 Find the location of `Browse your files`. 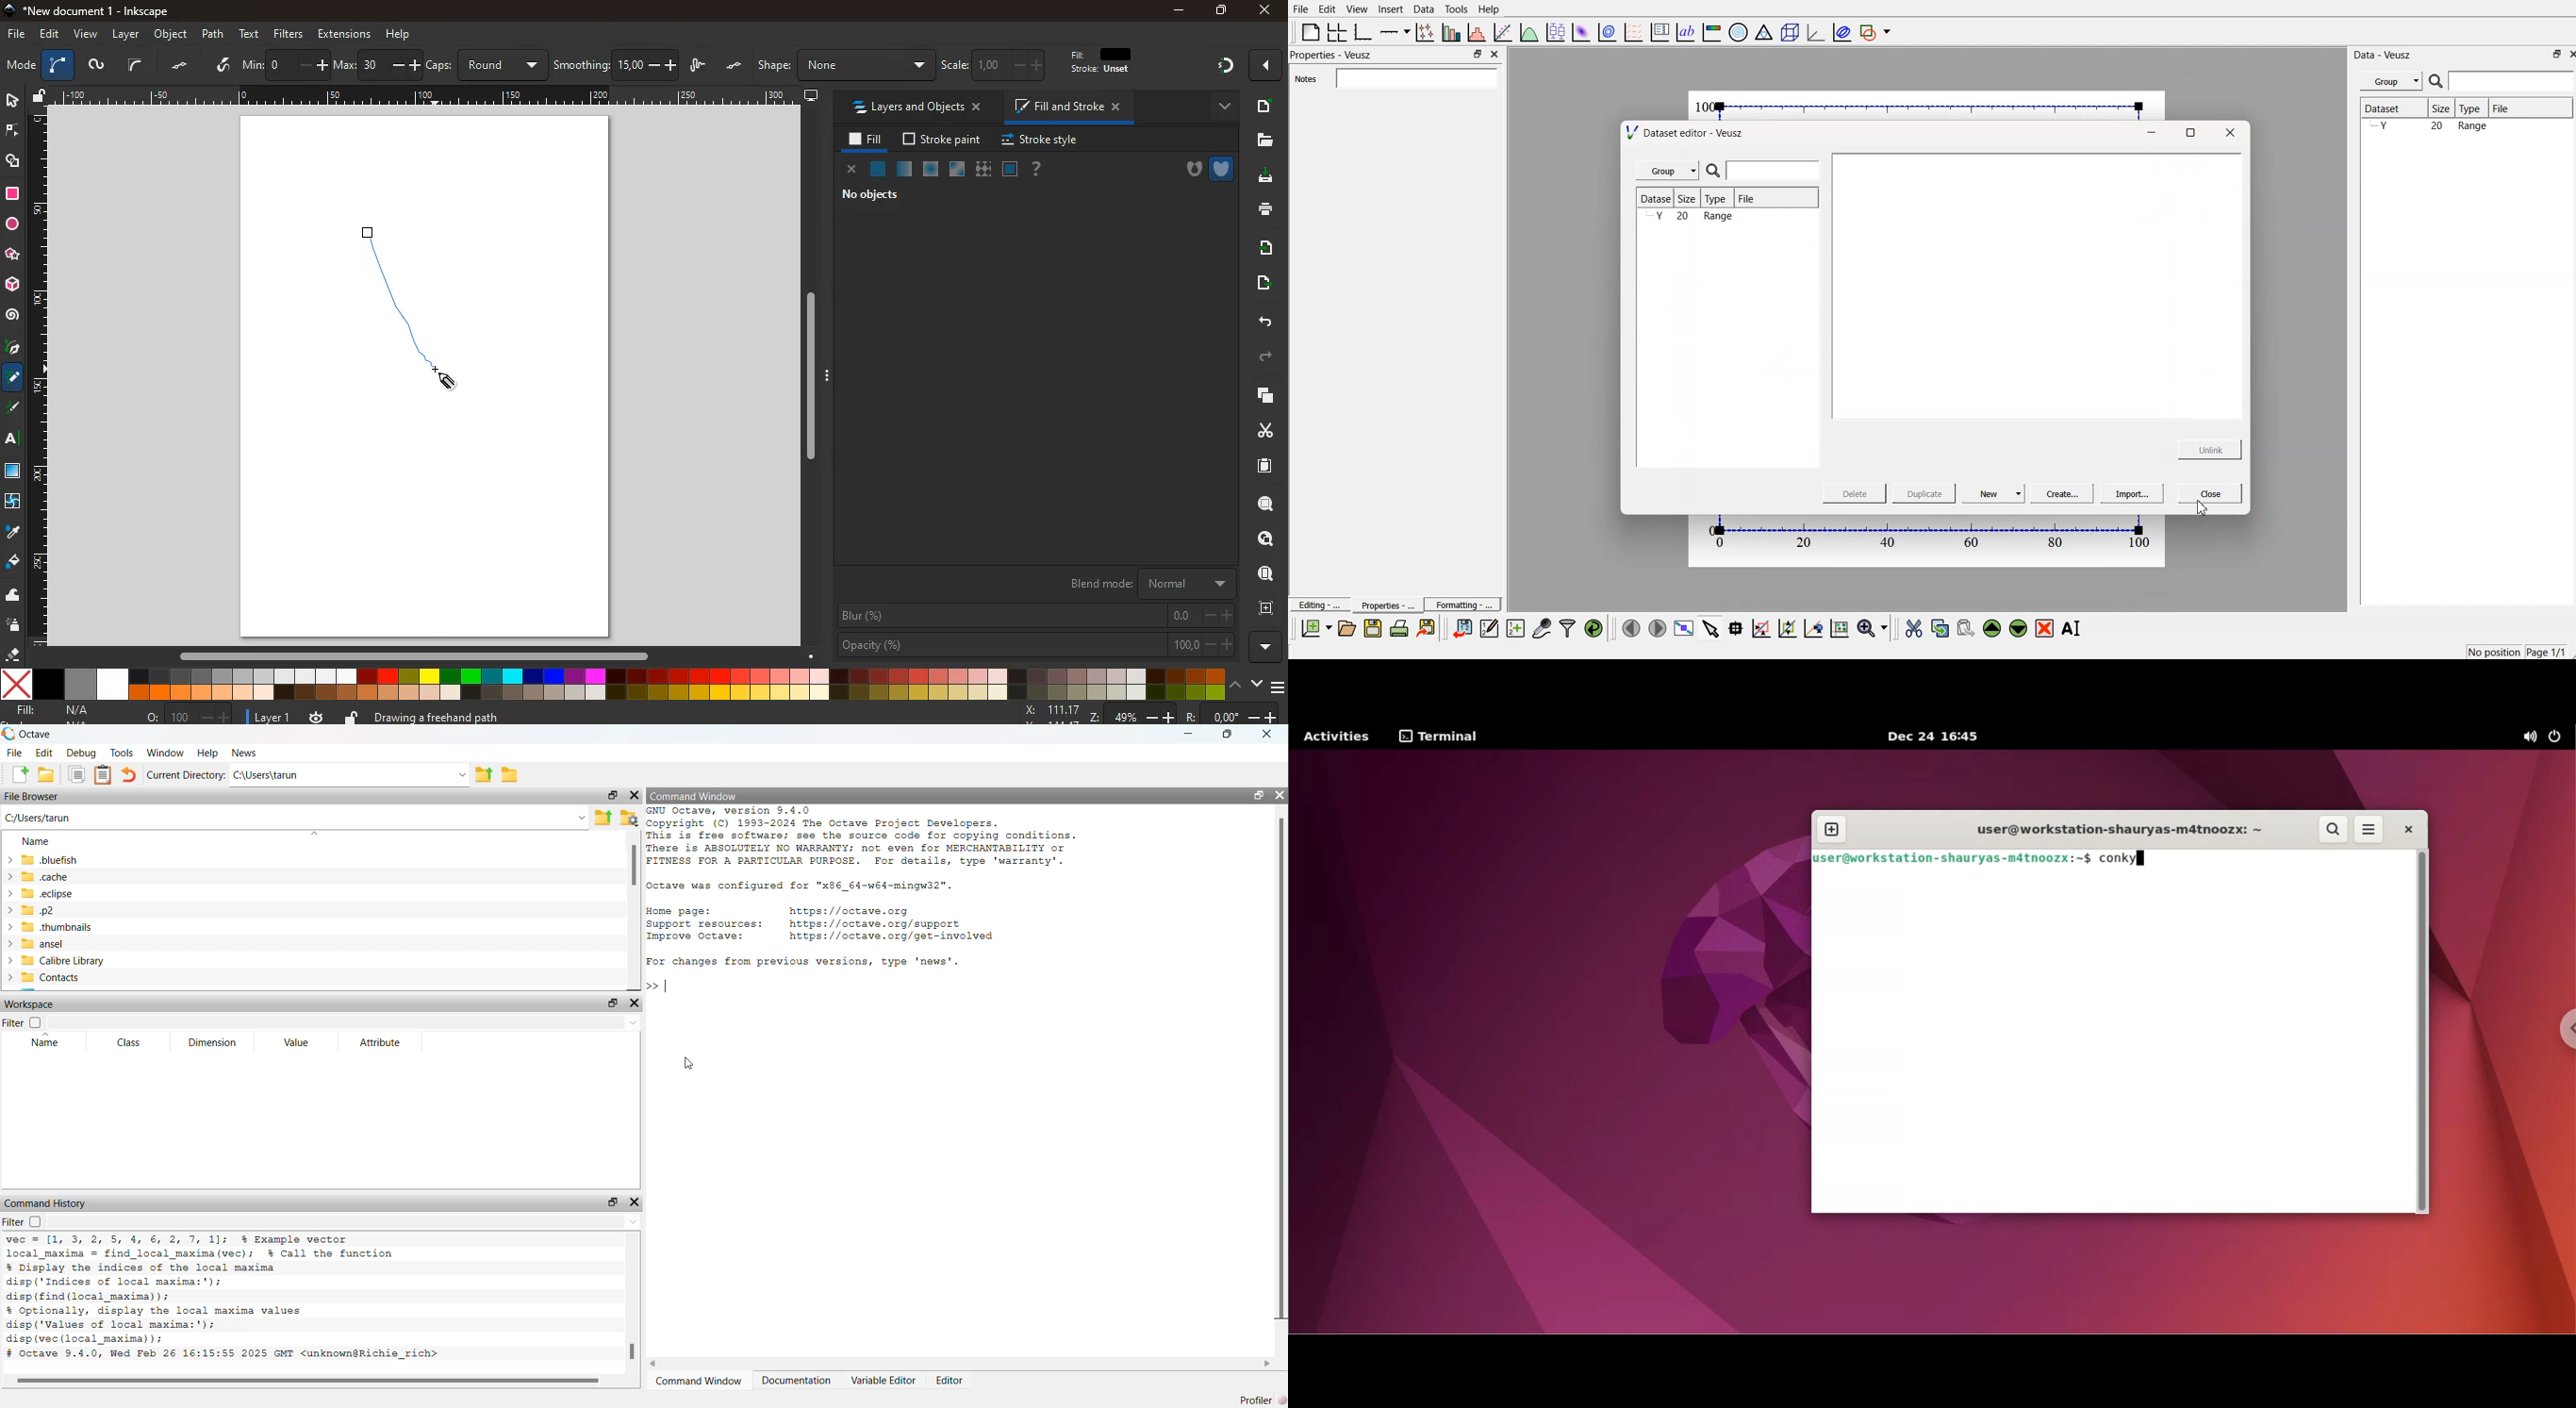

Browse your files is located at coordinates (629, 817).